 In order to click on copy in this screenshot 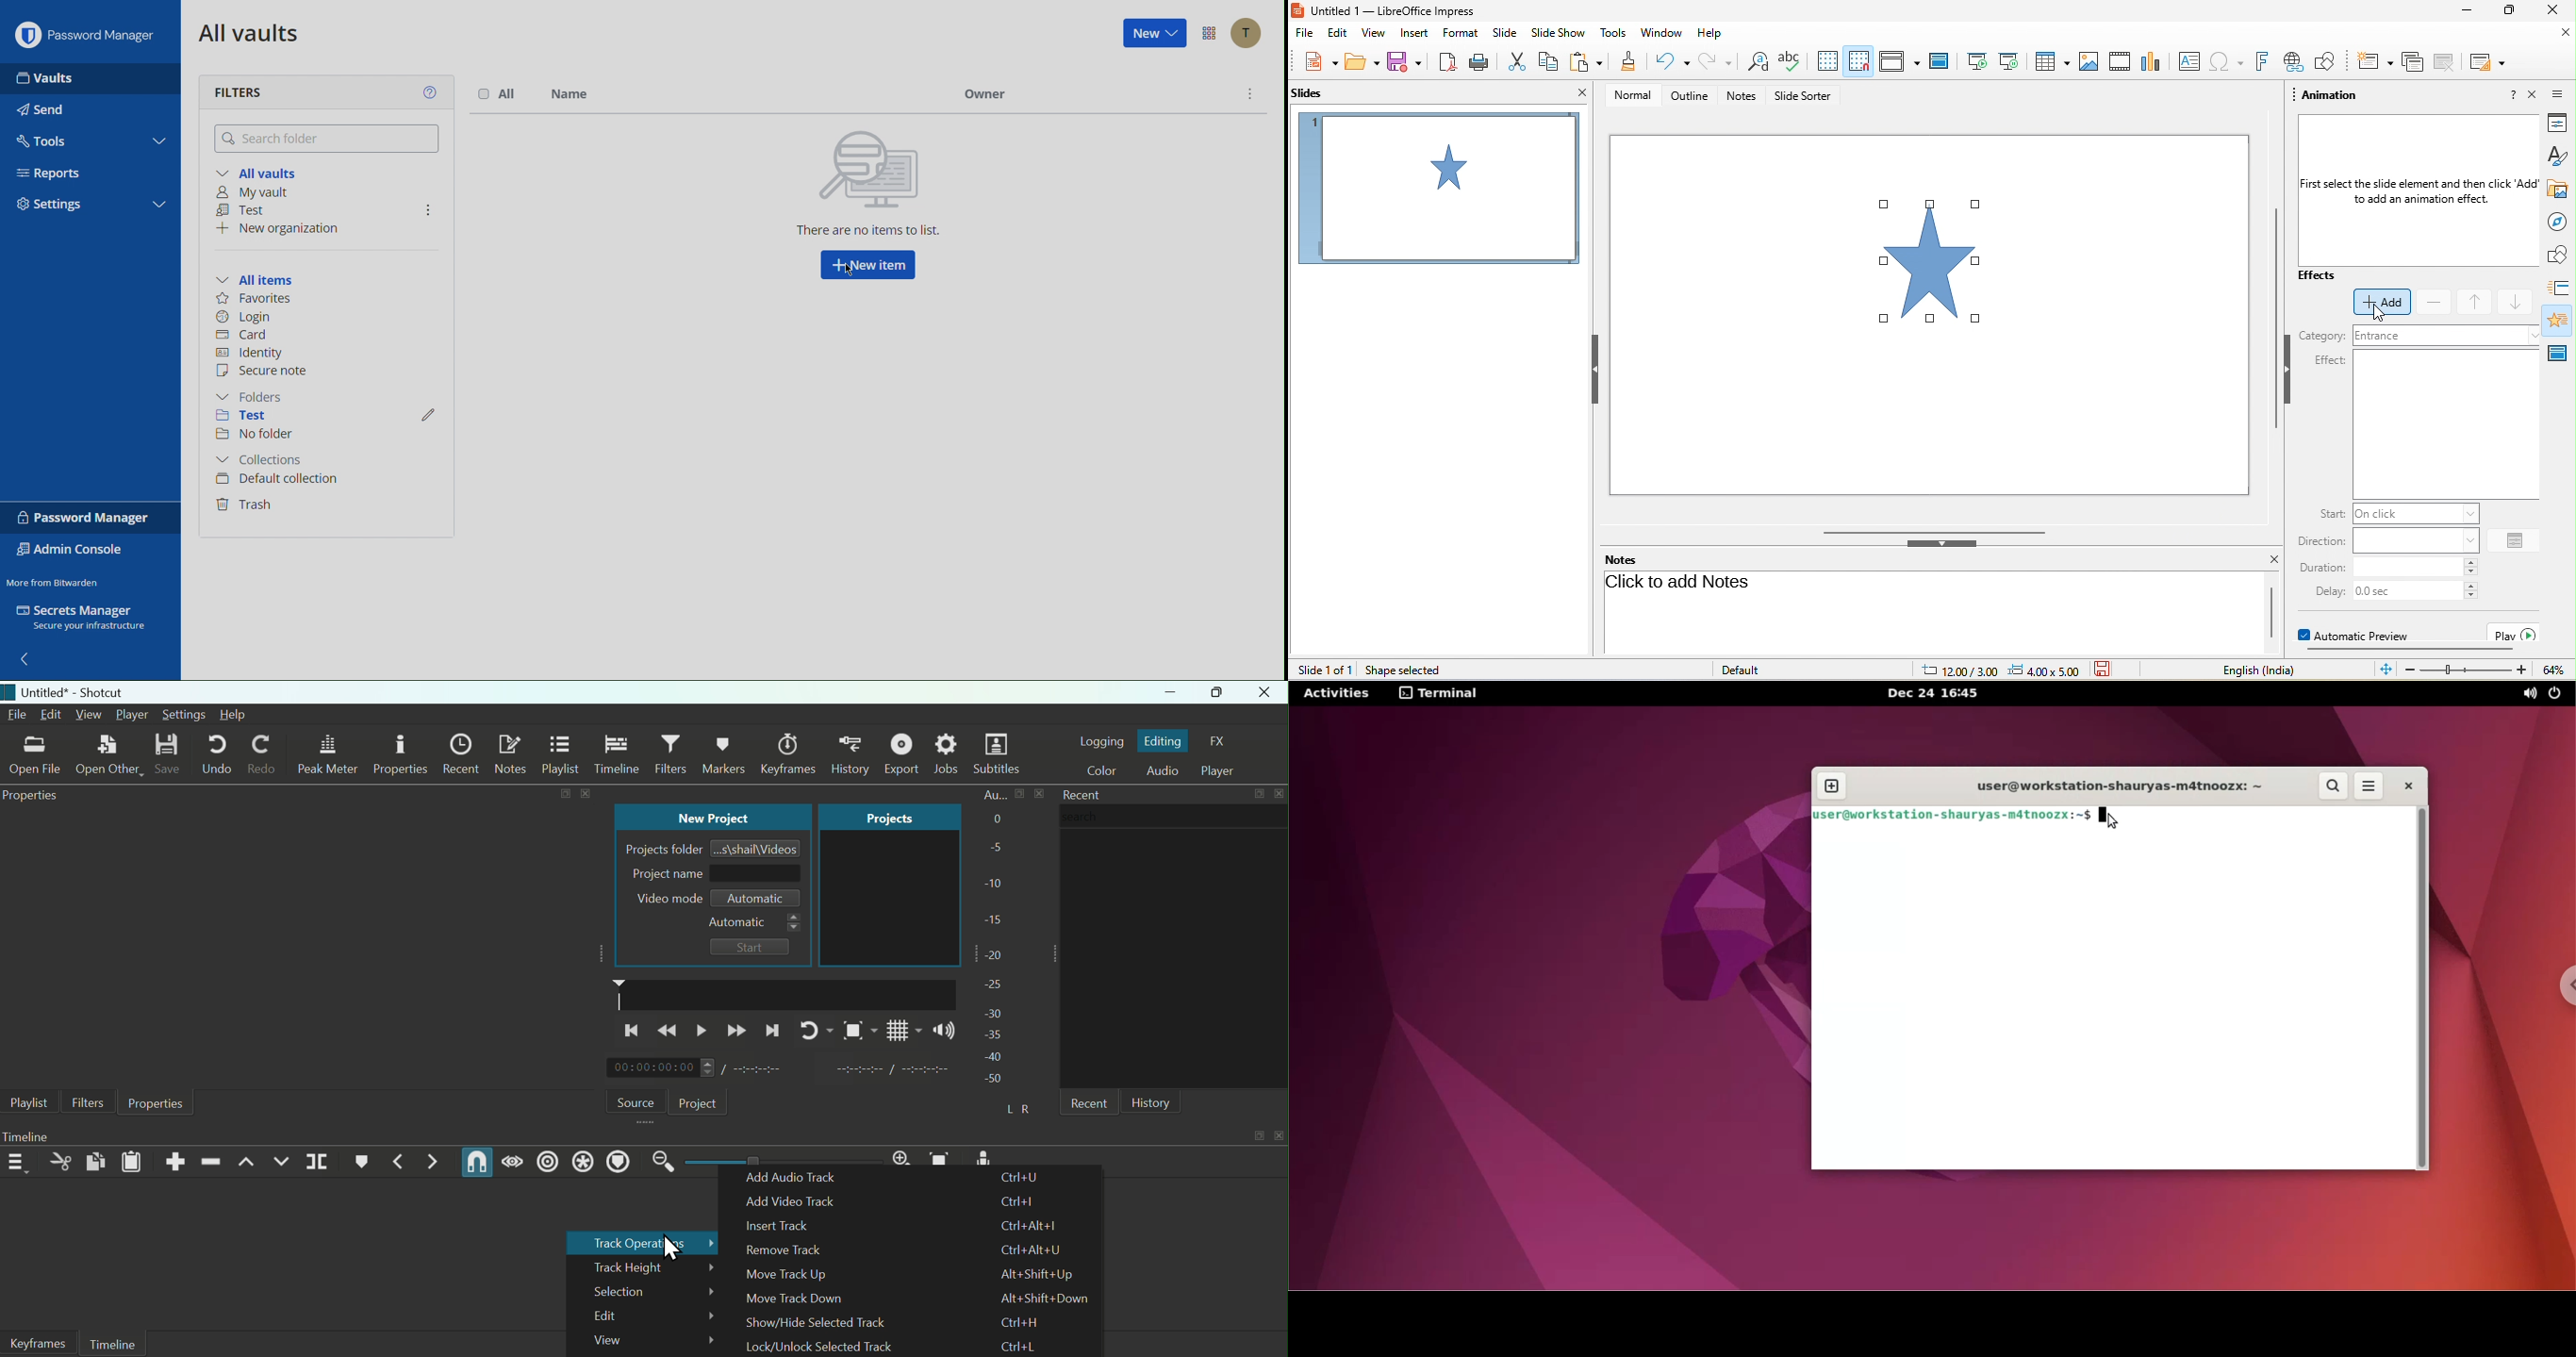, I will do `click(1551, 61)`.